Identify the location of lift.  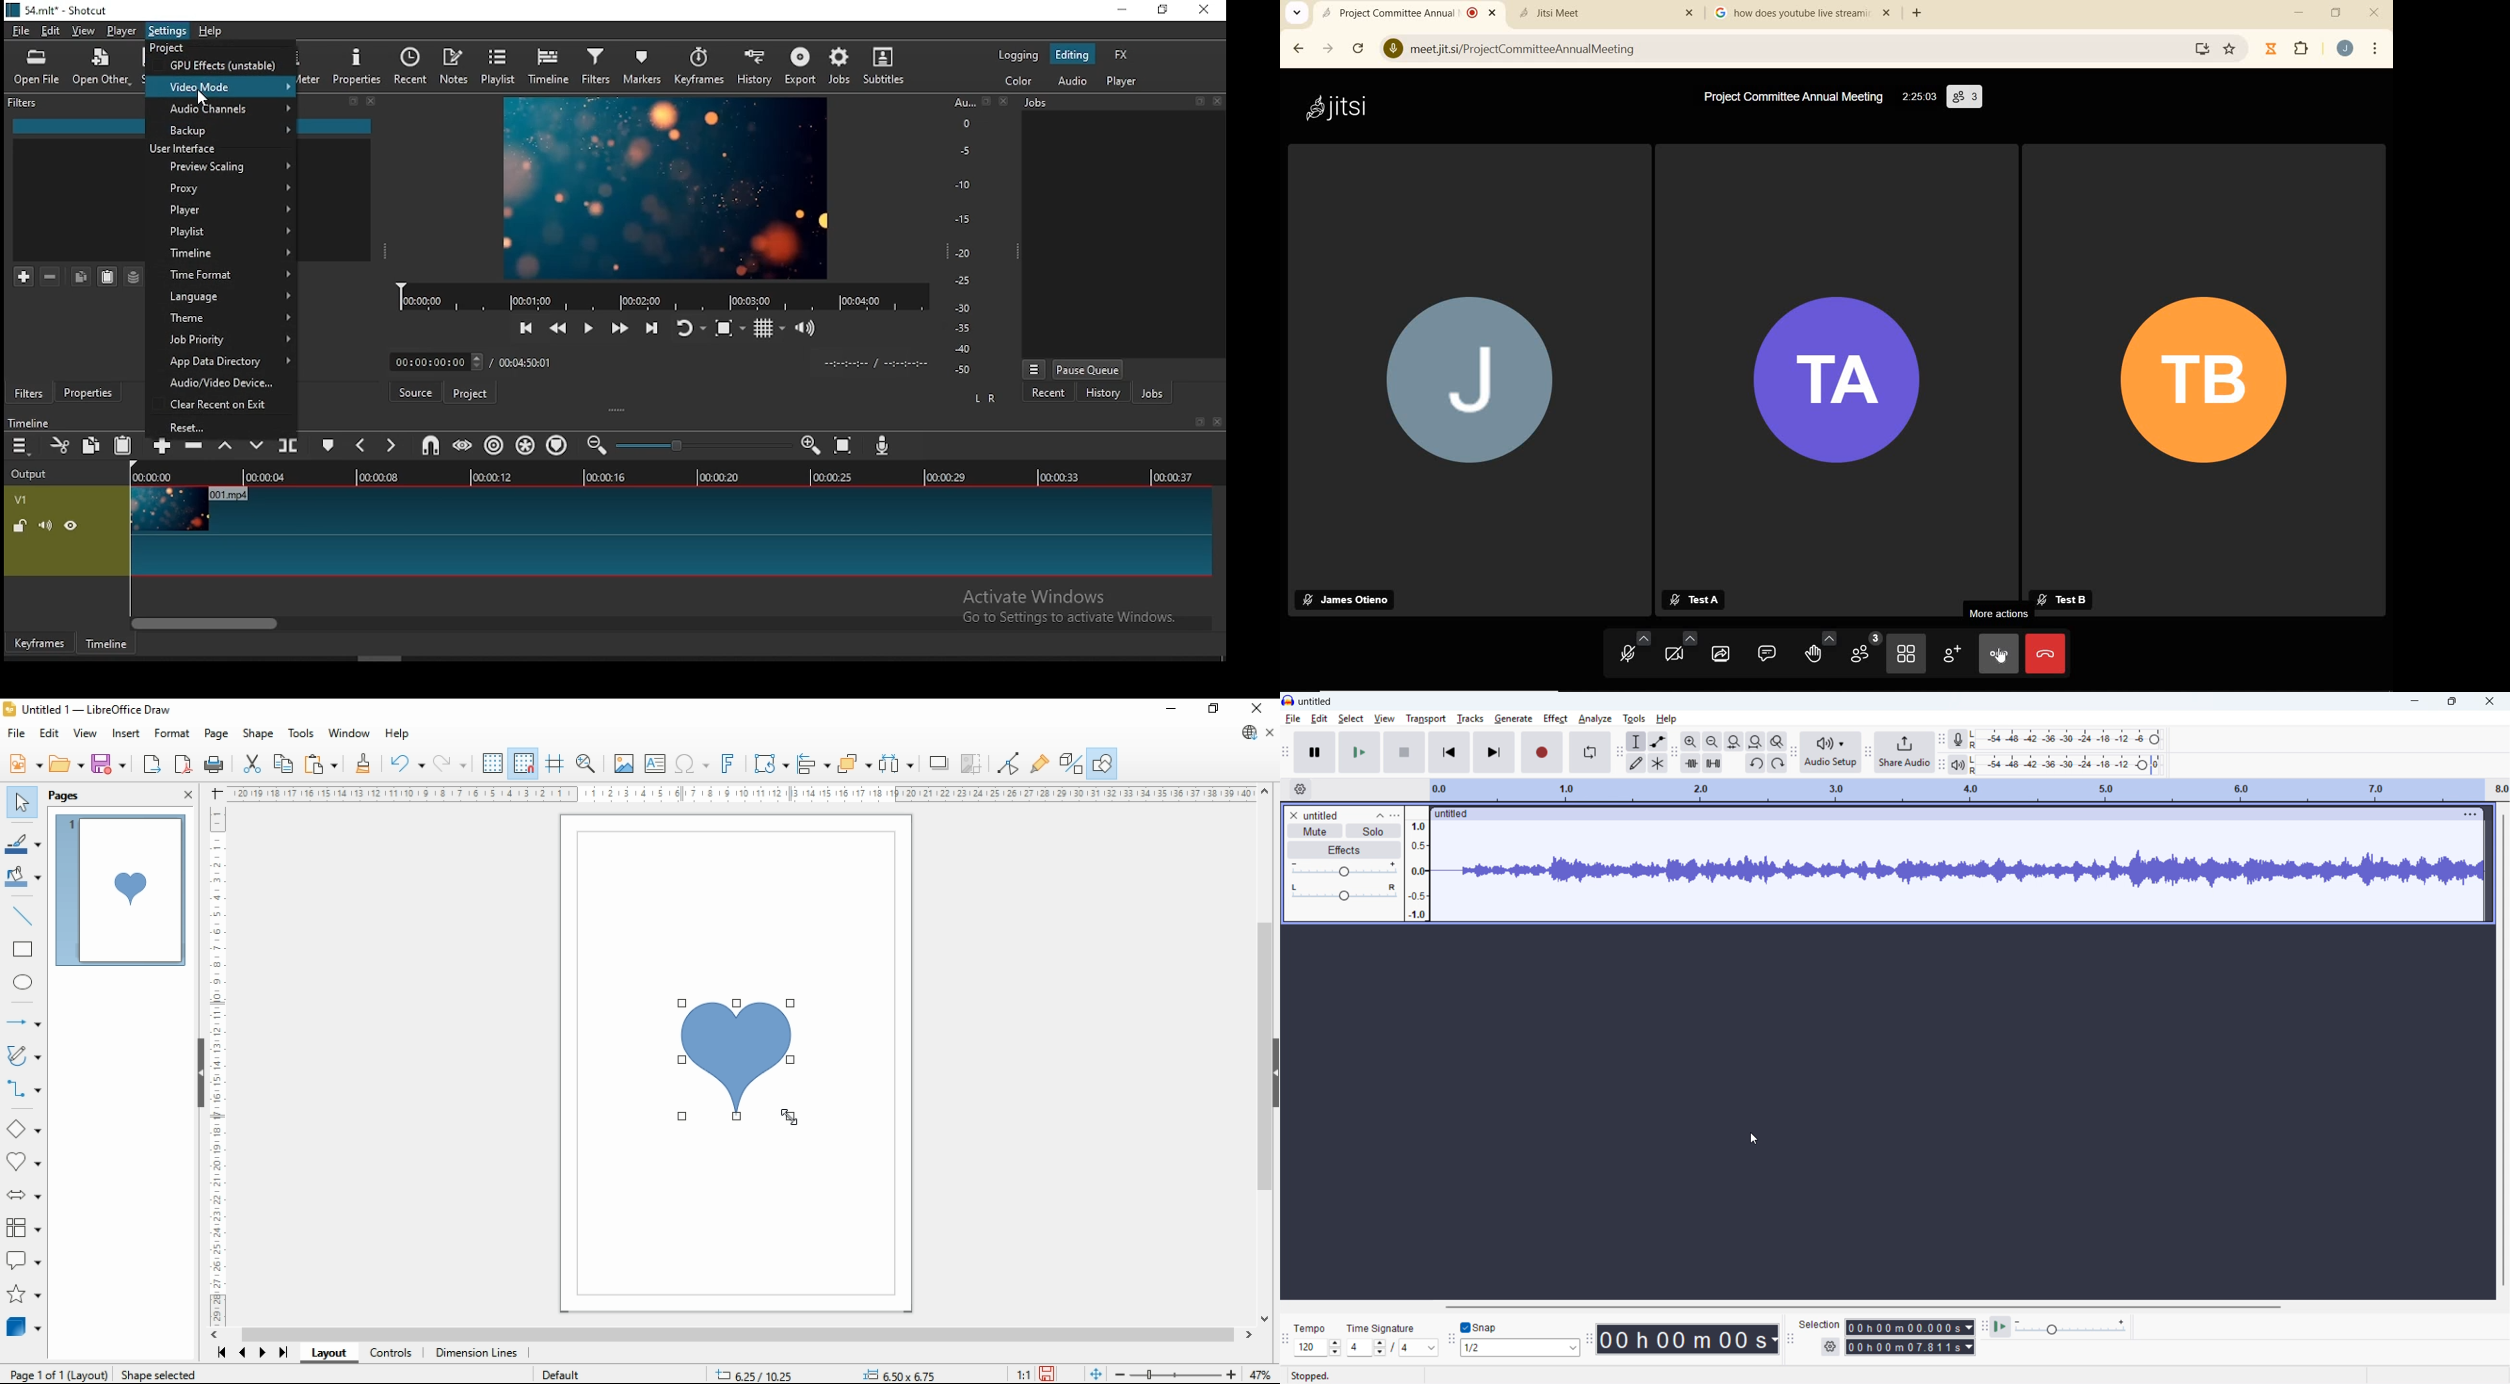
(225, 450).